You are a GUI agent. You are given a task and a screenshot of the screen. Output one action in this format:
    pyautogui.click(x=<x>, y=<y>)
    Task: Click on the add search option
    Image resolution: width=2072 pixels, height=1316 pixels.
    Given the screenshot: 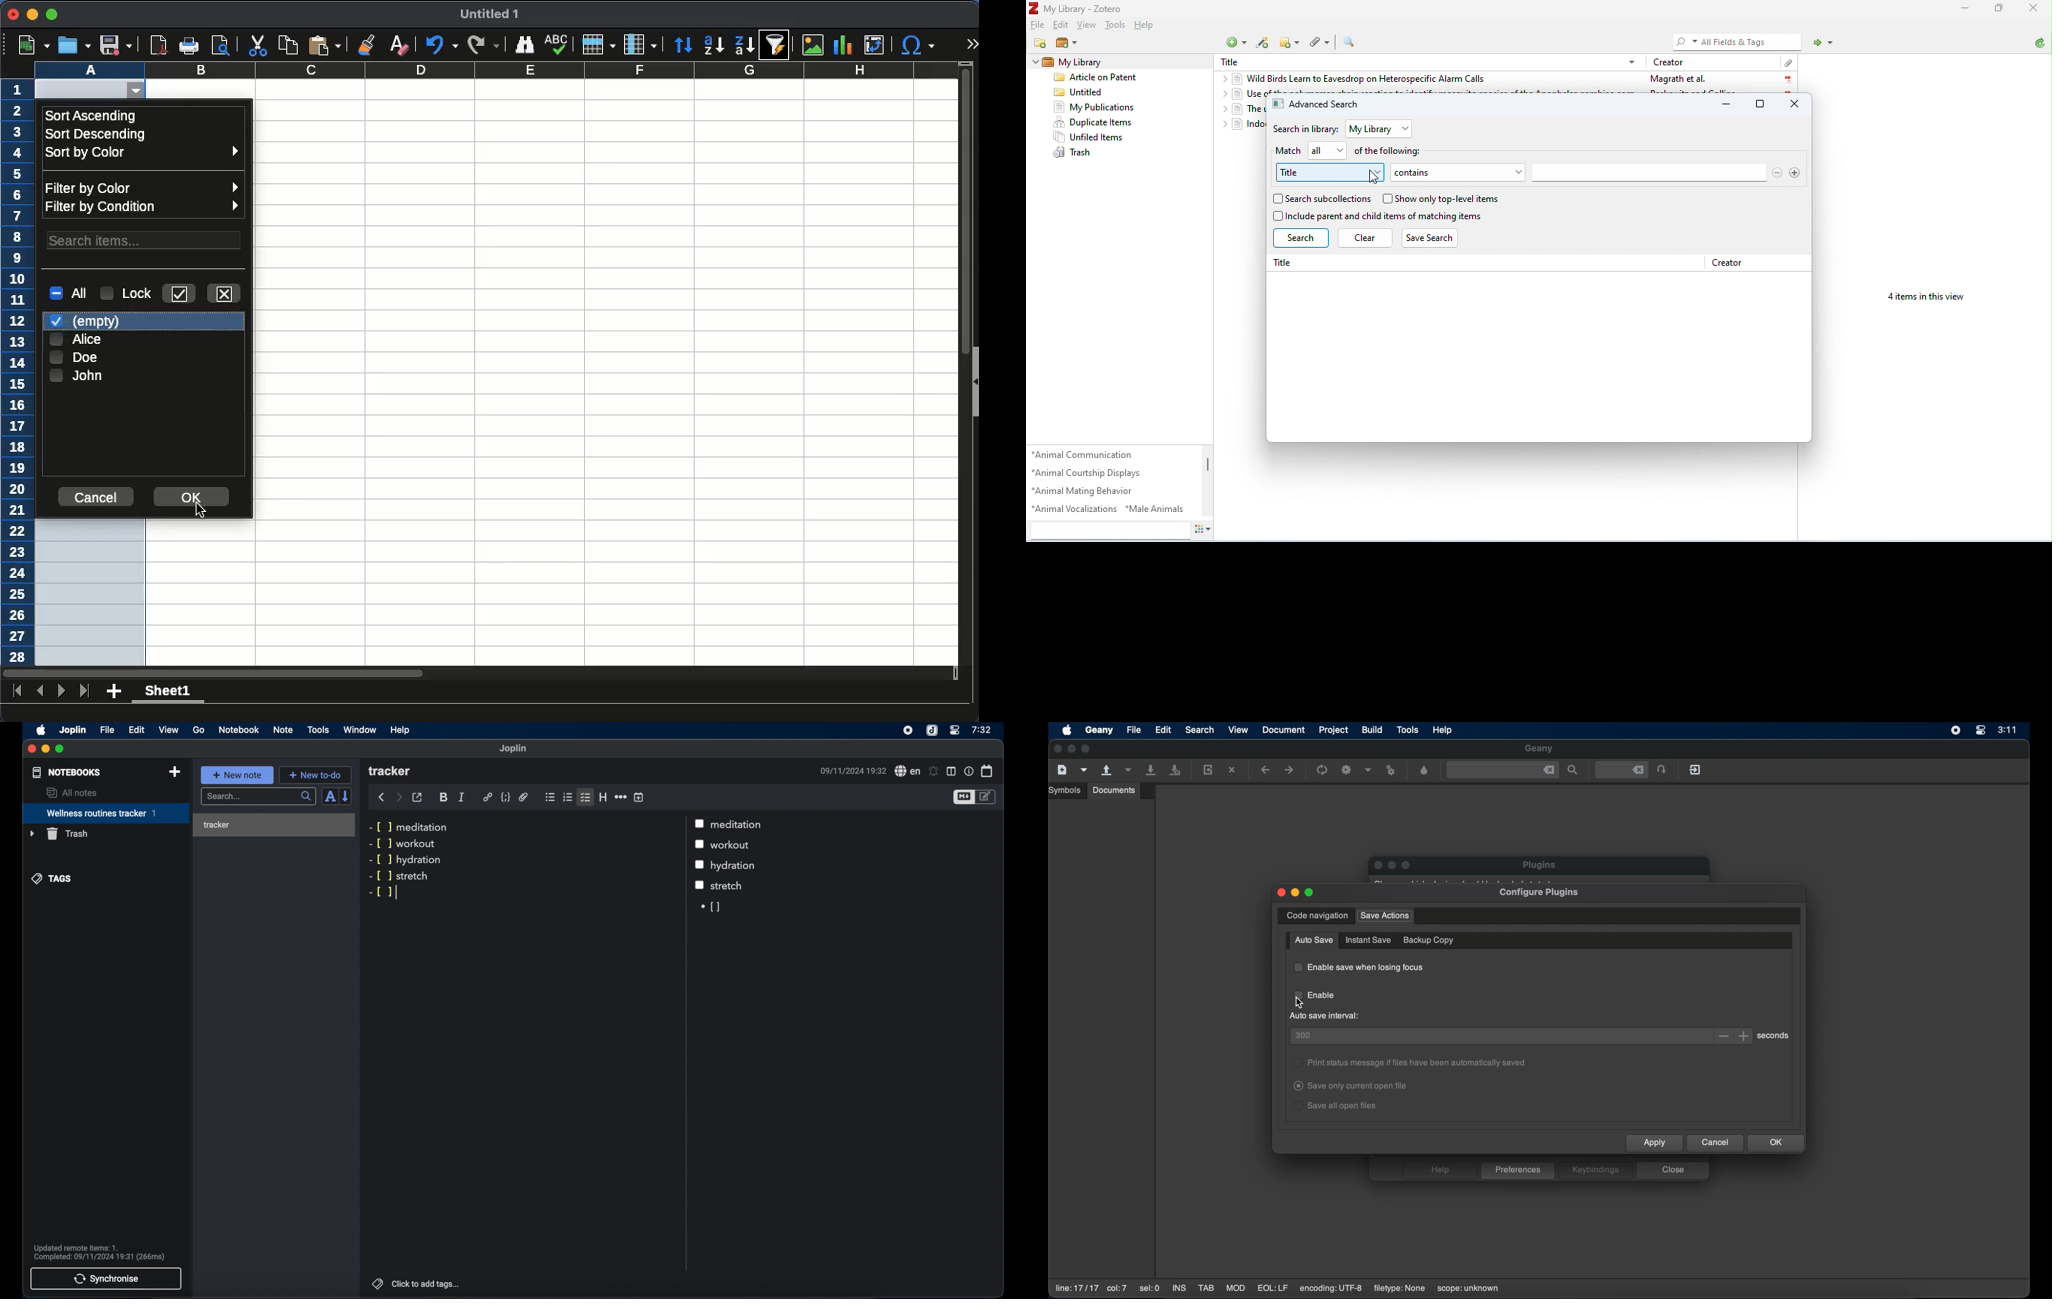 What is the action you would take?
    pyautogui.click(x=1795, y=172)
    